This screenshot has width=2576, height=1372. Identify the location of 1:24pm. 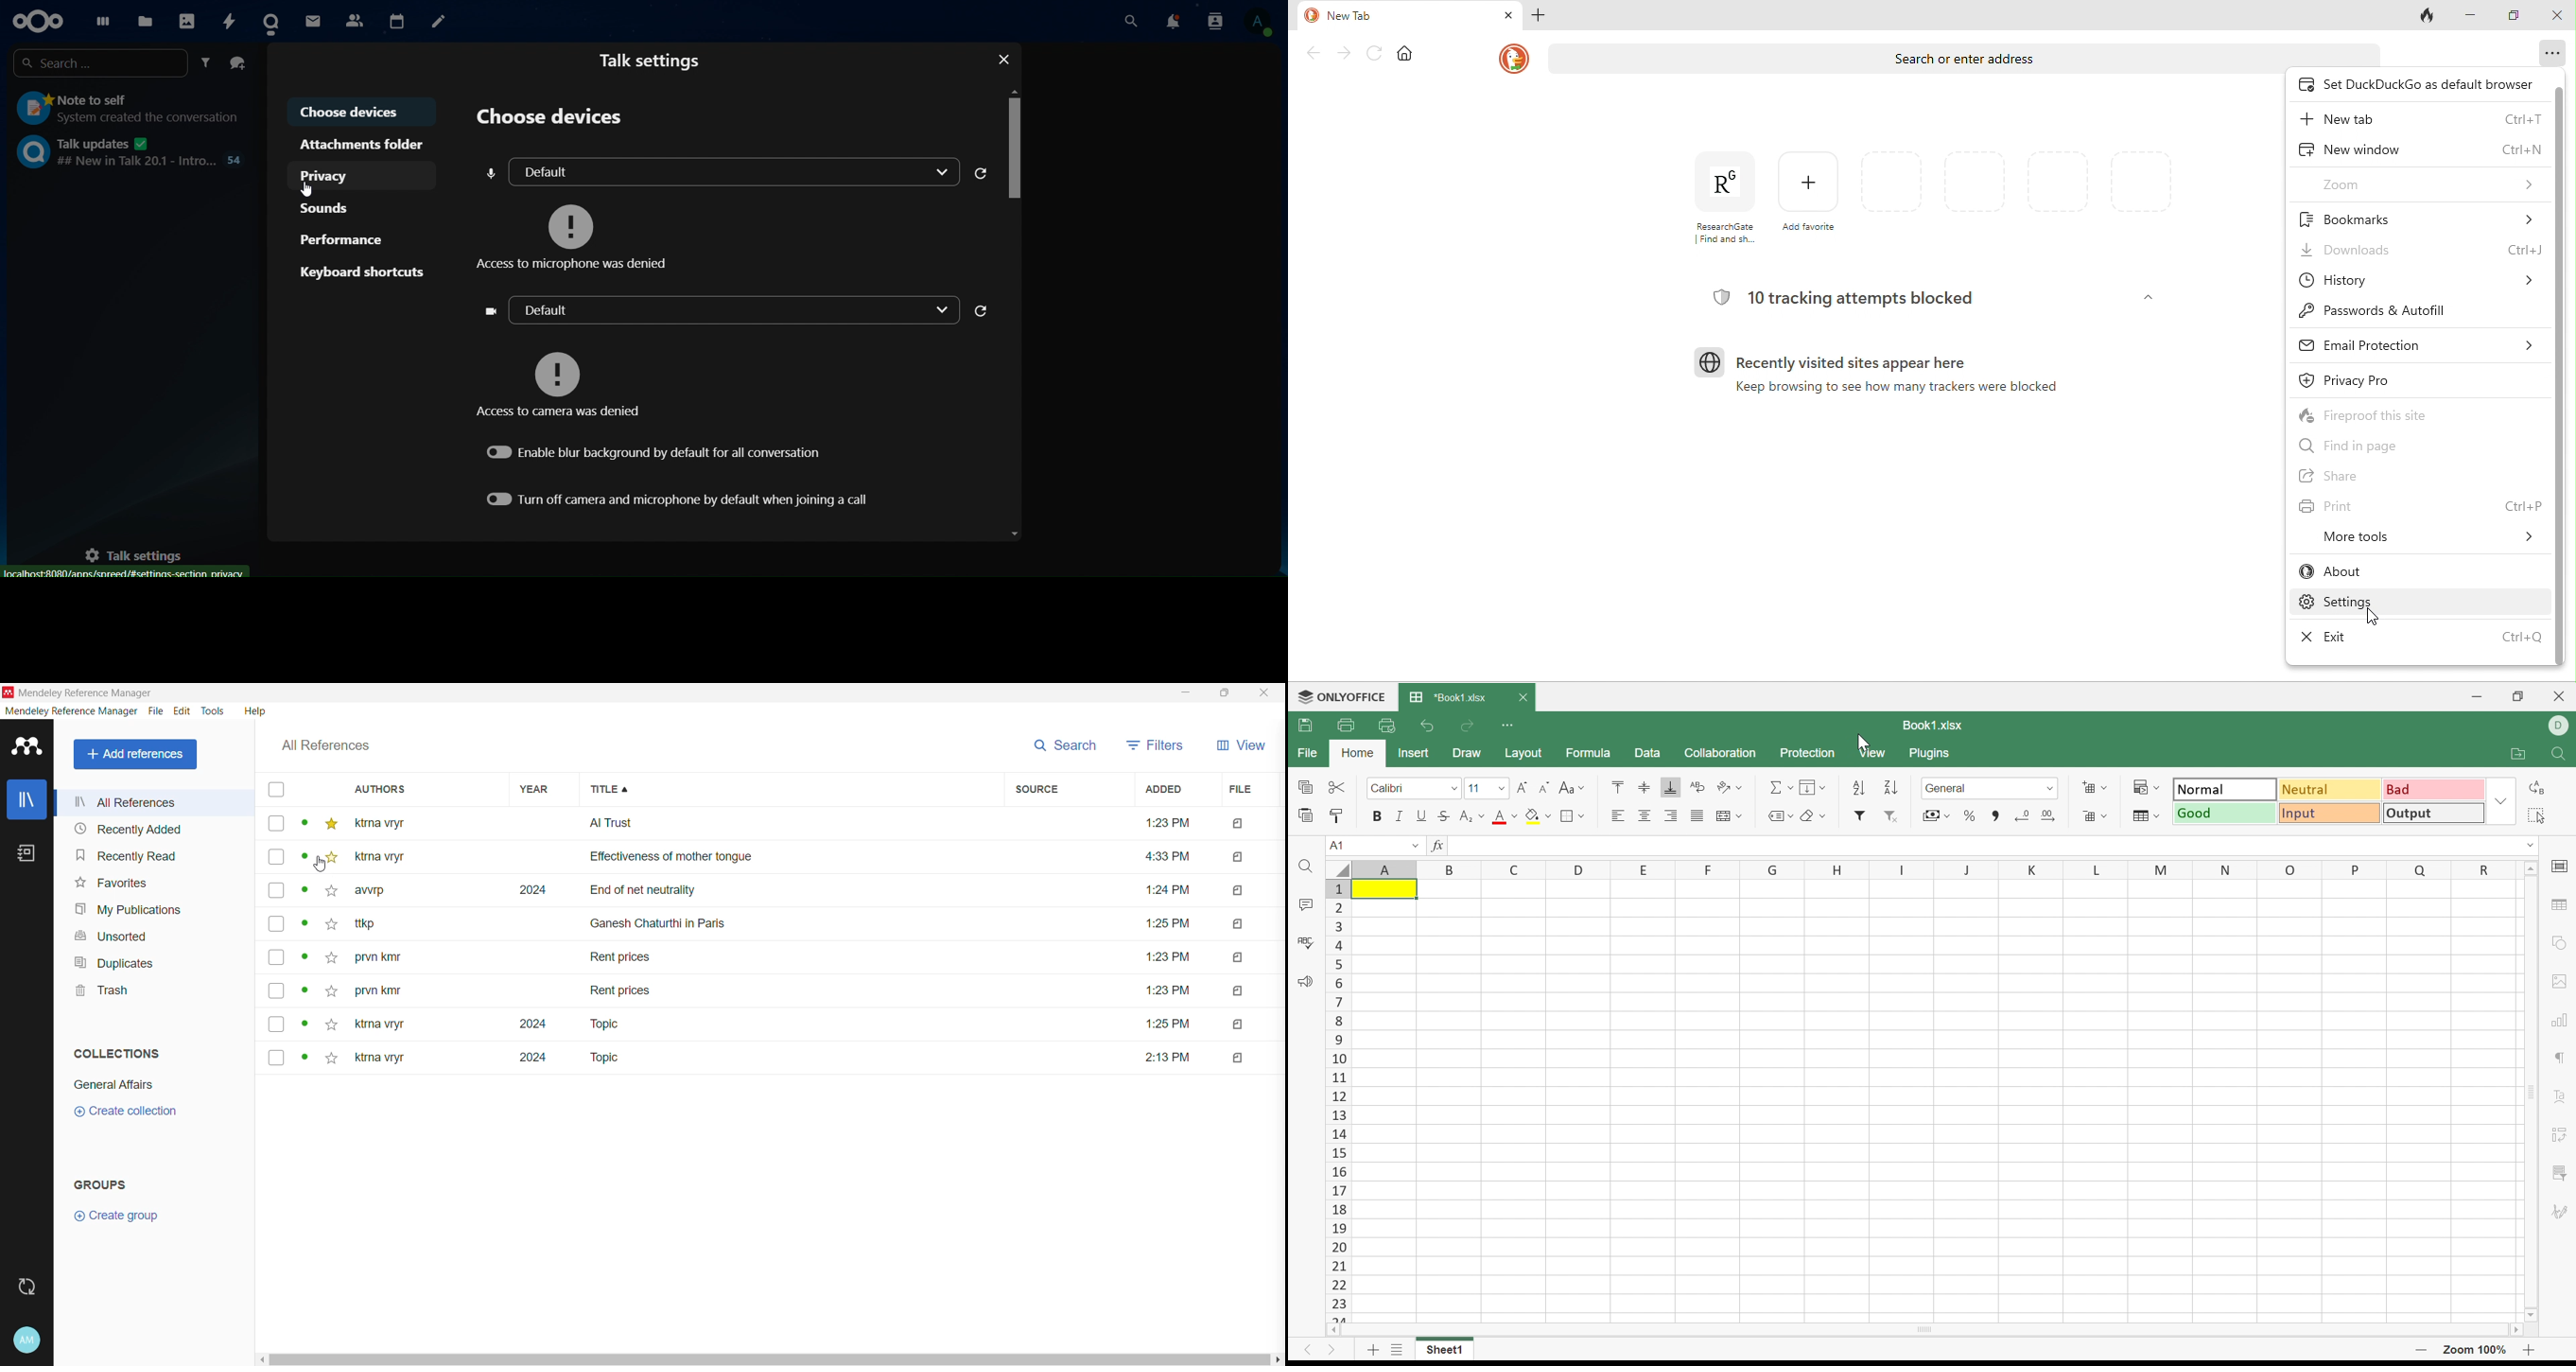
(1167, 891).